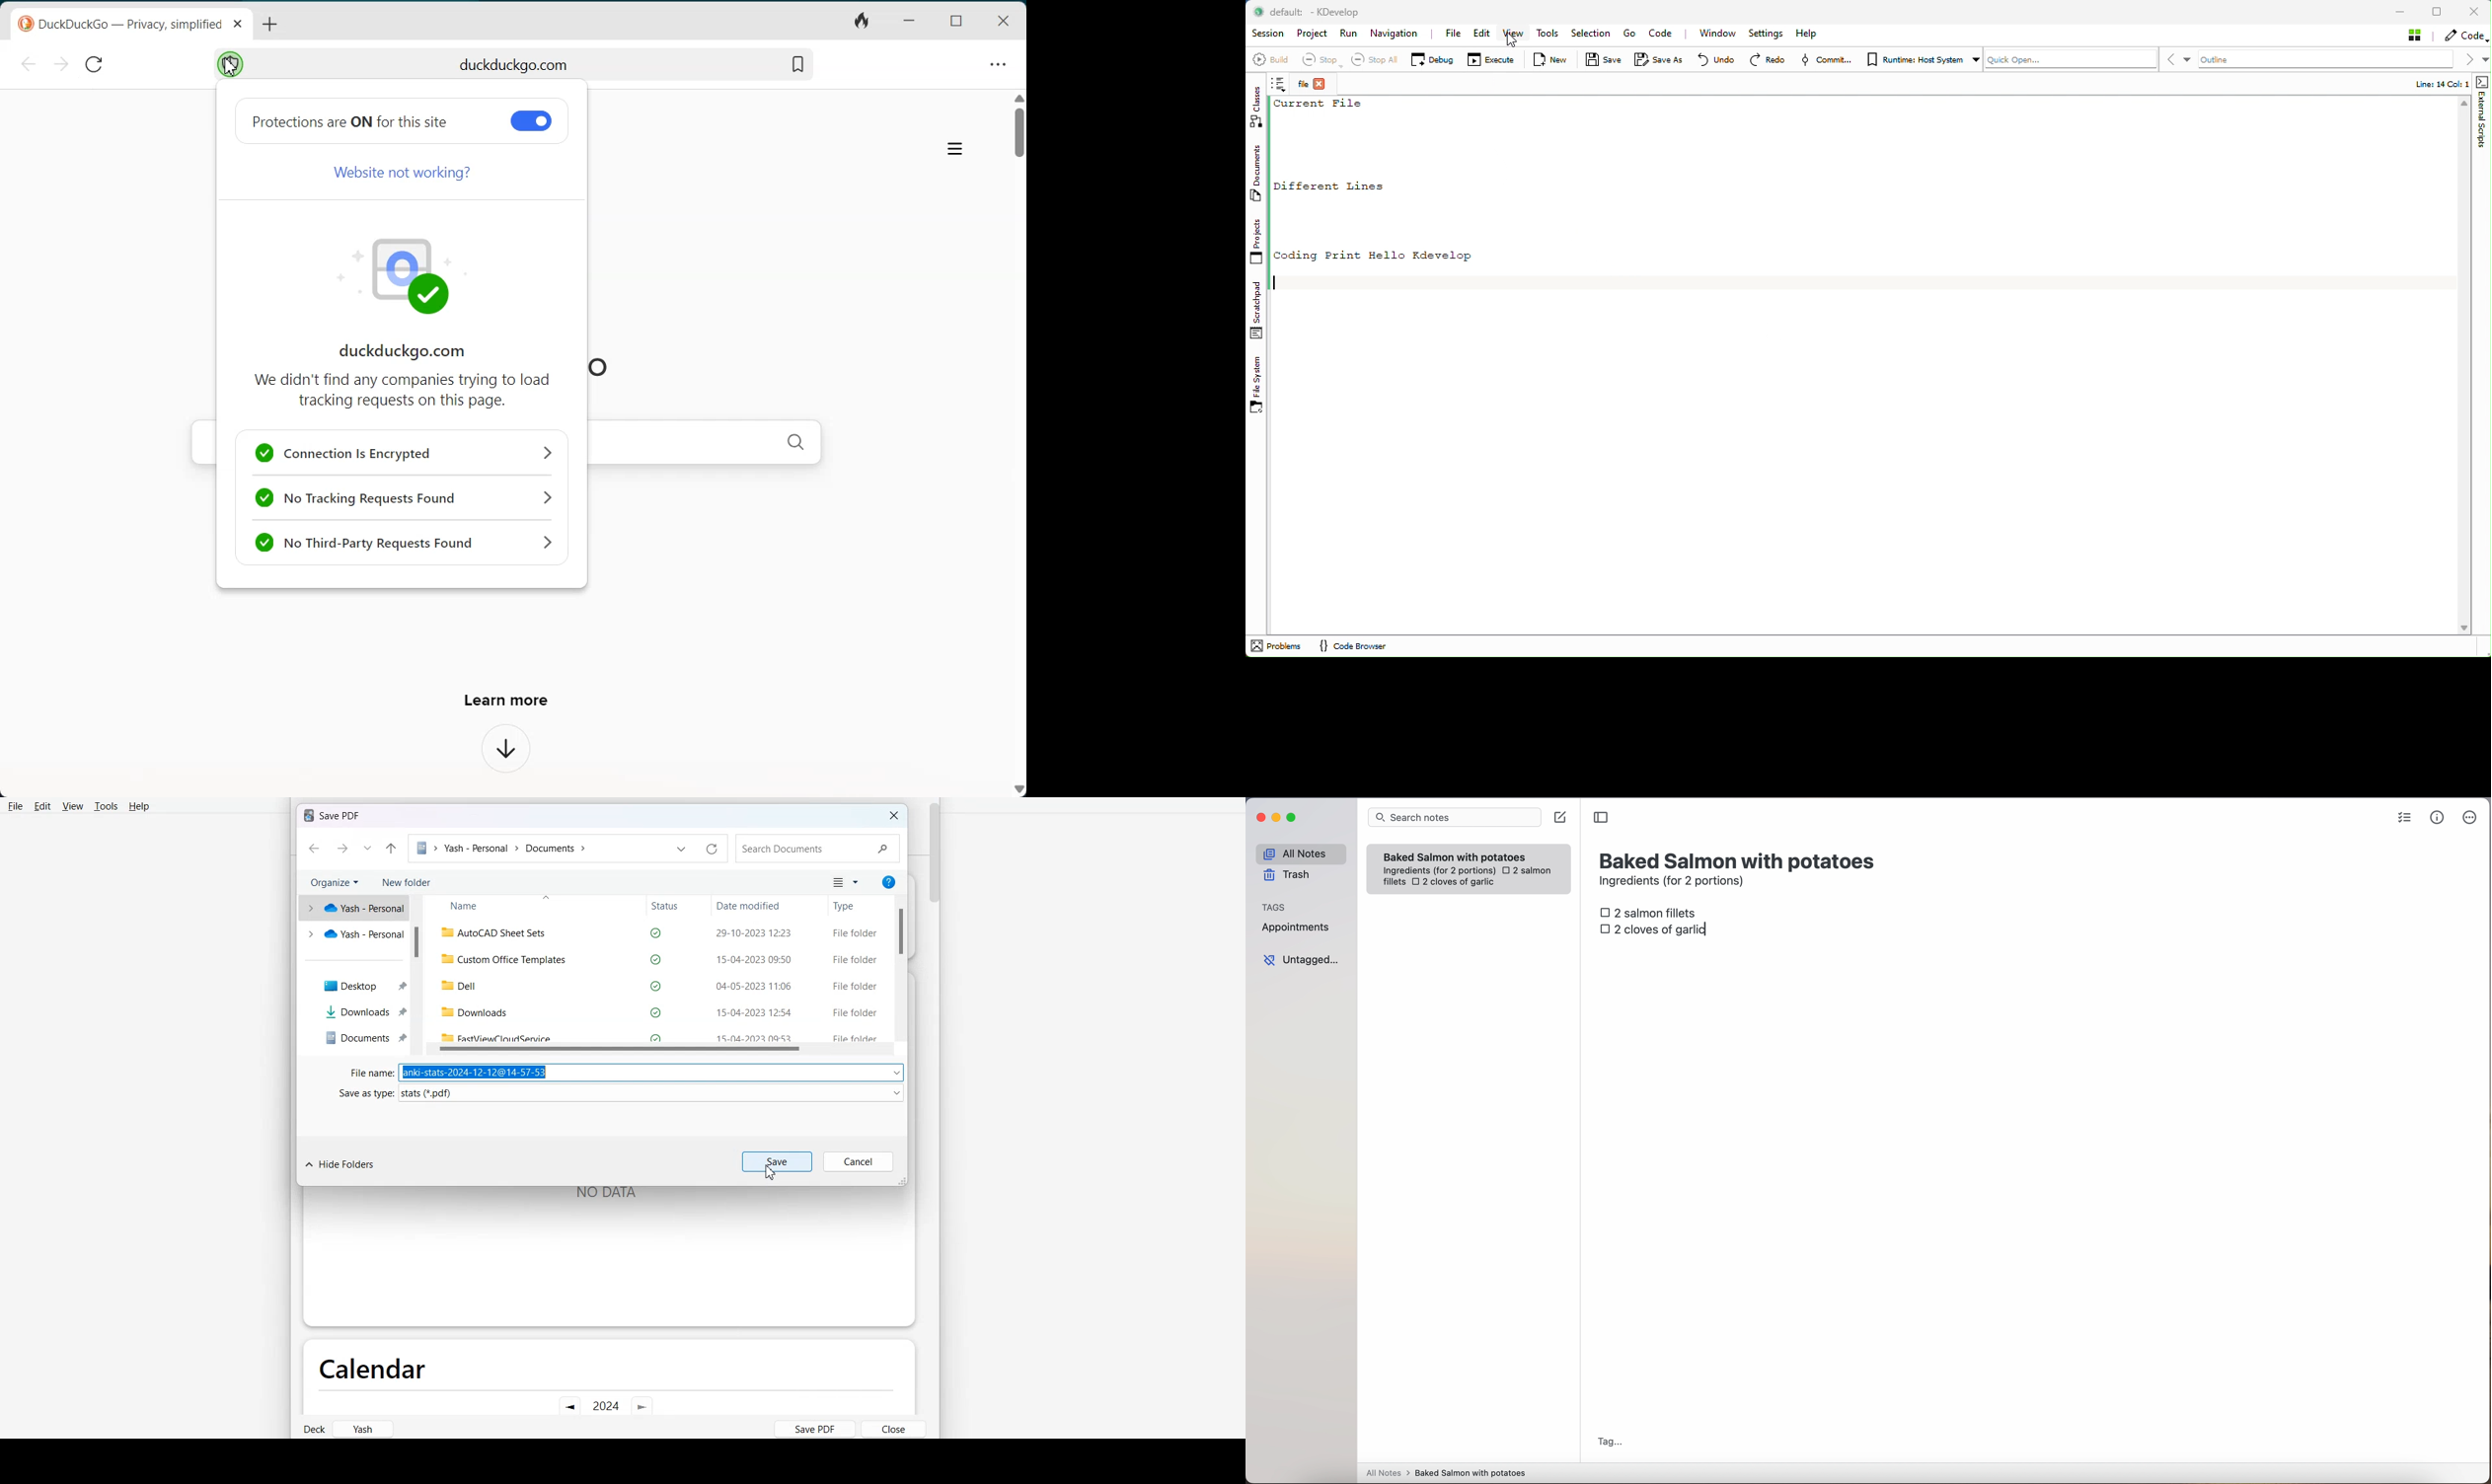 This screenshot has width=2492, height=1484. I want to click on Documents, so click(351, 1040).